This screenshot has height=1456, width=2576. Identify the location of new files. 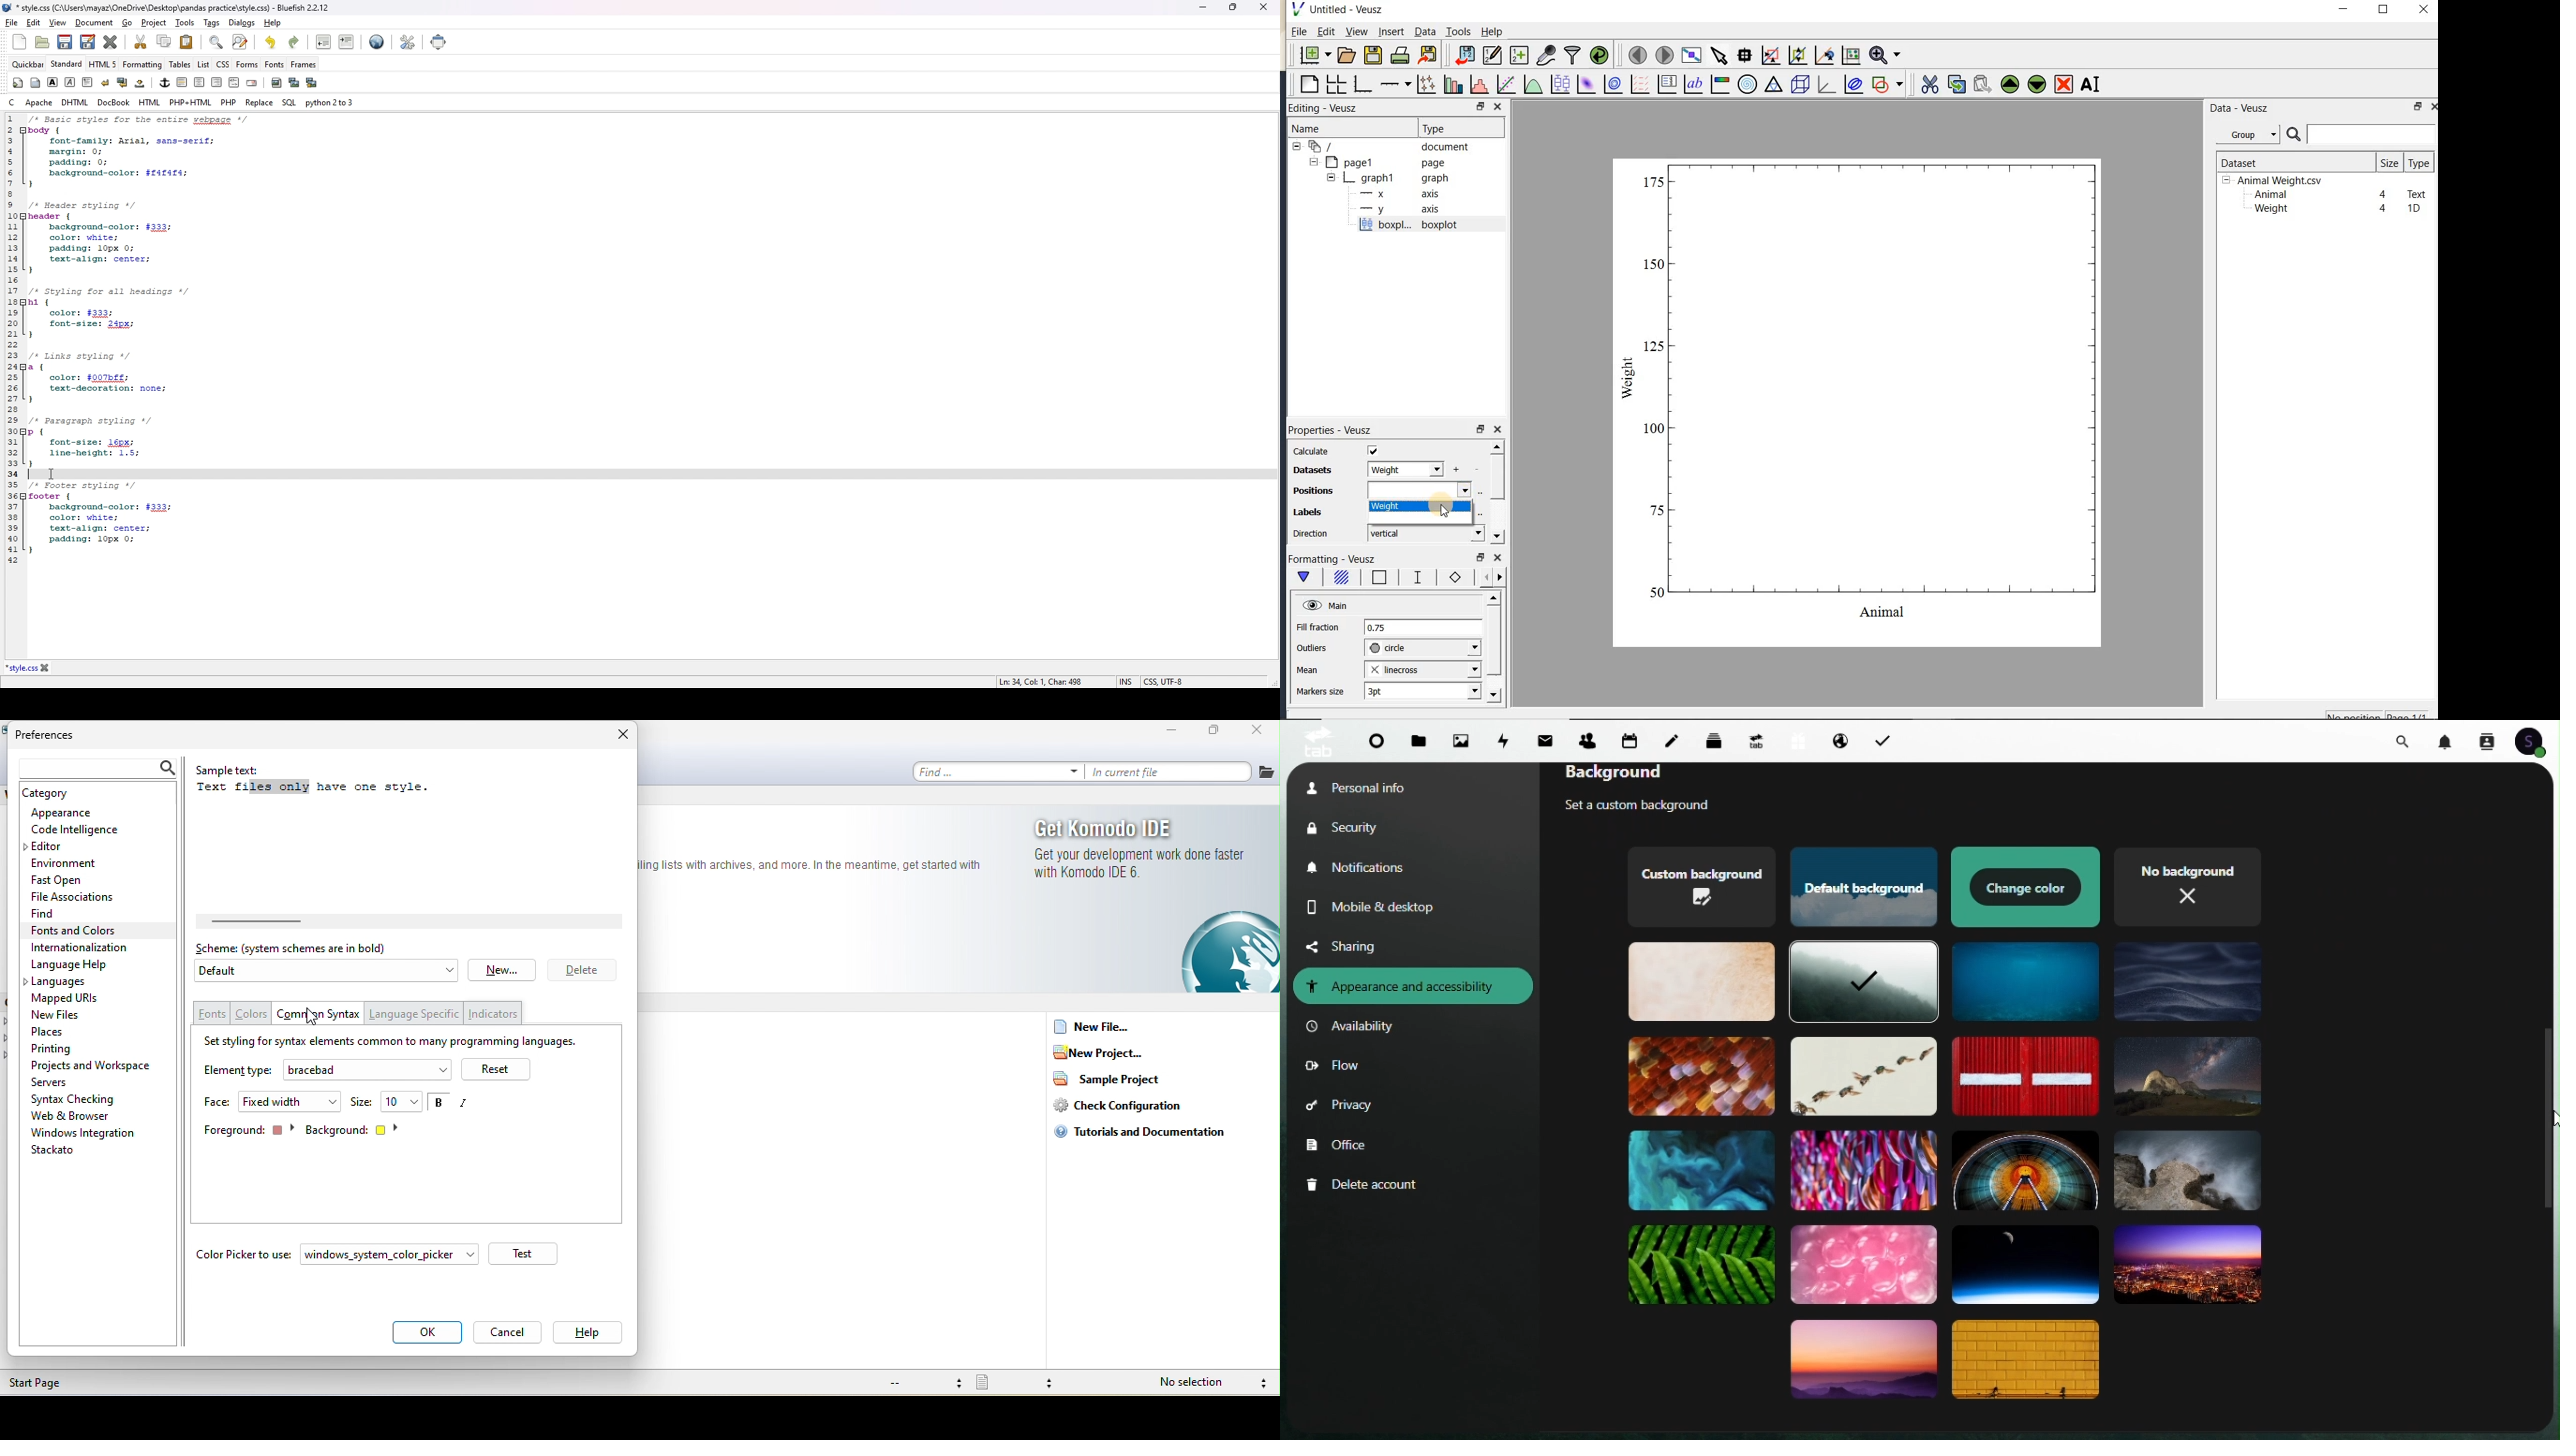
(61, 1016).